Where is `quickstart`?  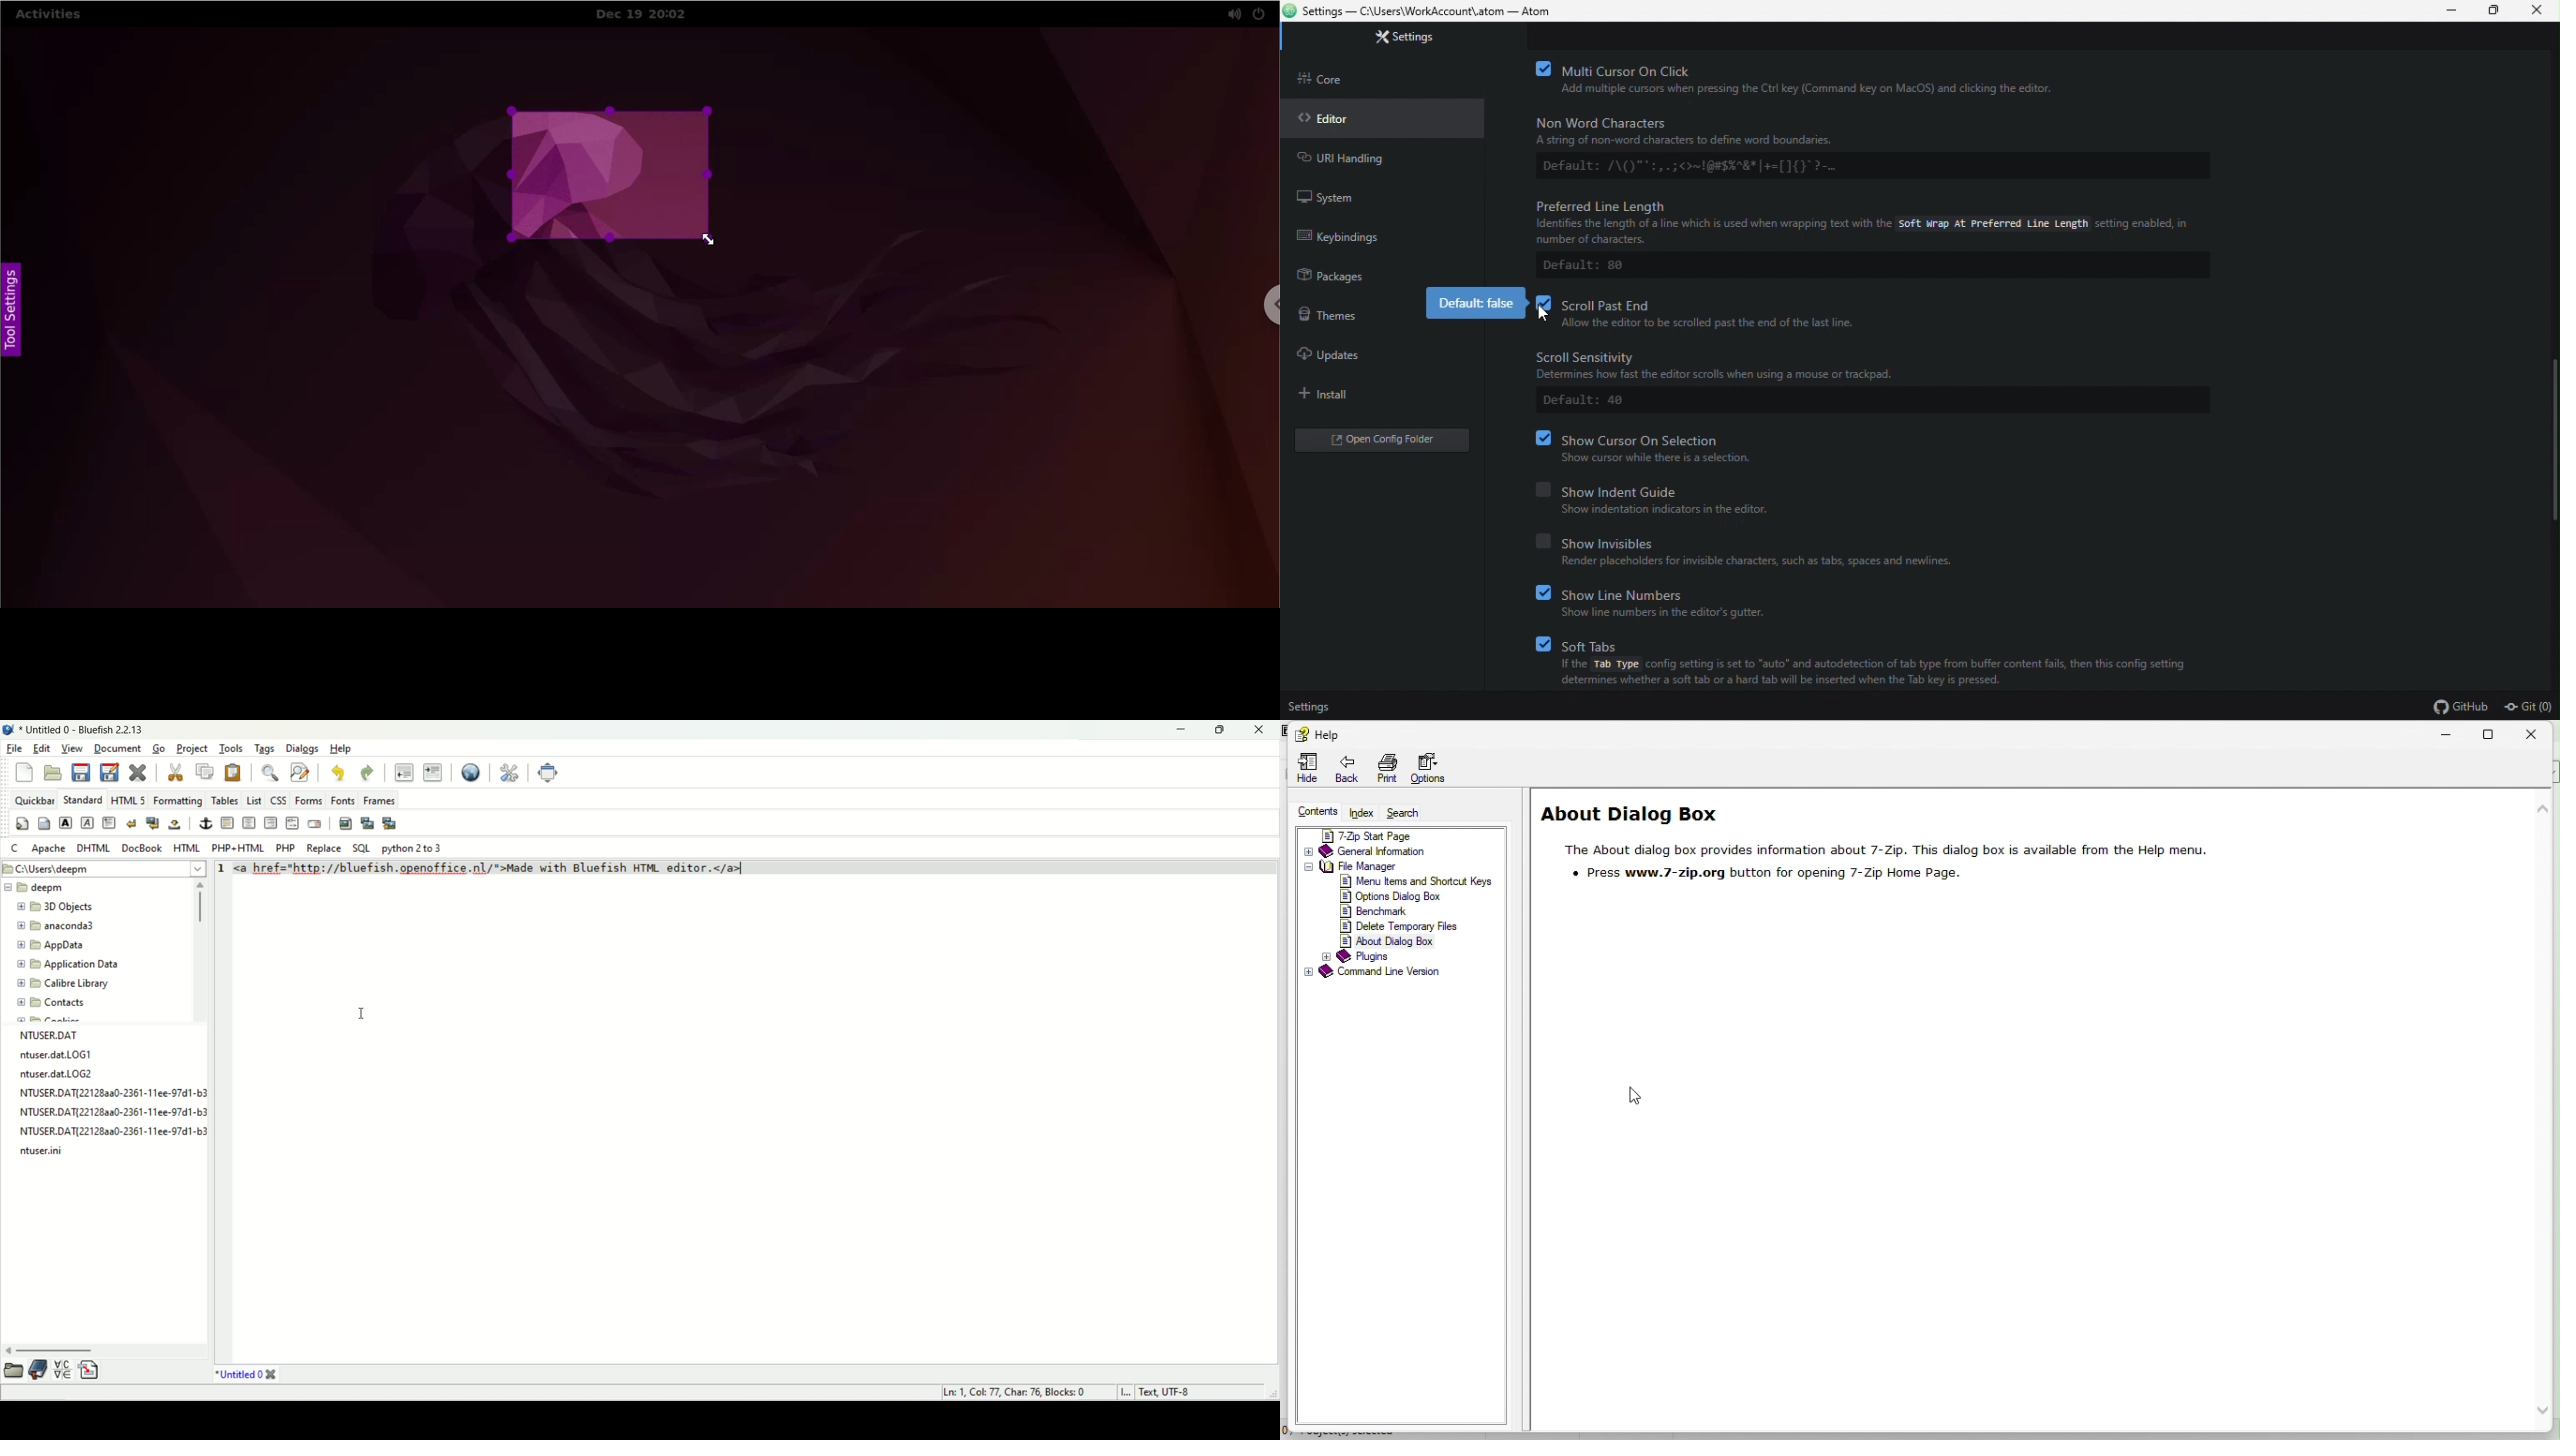
quickstart is located at coordinates (23, 823).